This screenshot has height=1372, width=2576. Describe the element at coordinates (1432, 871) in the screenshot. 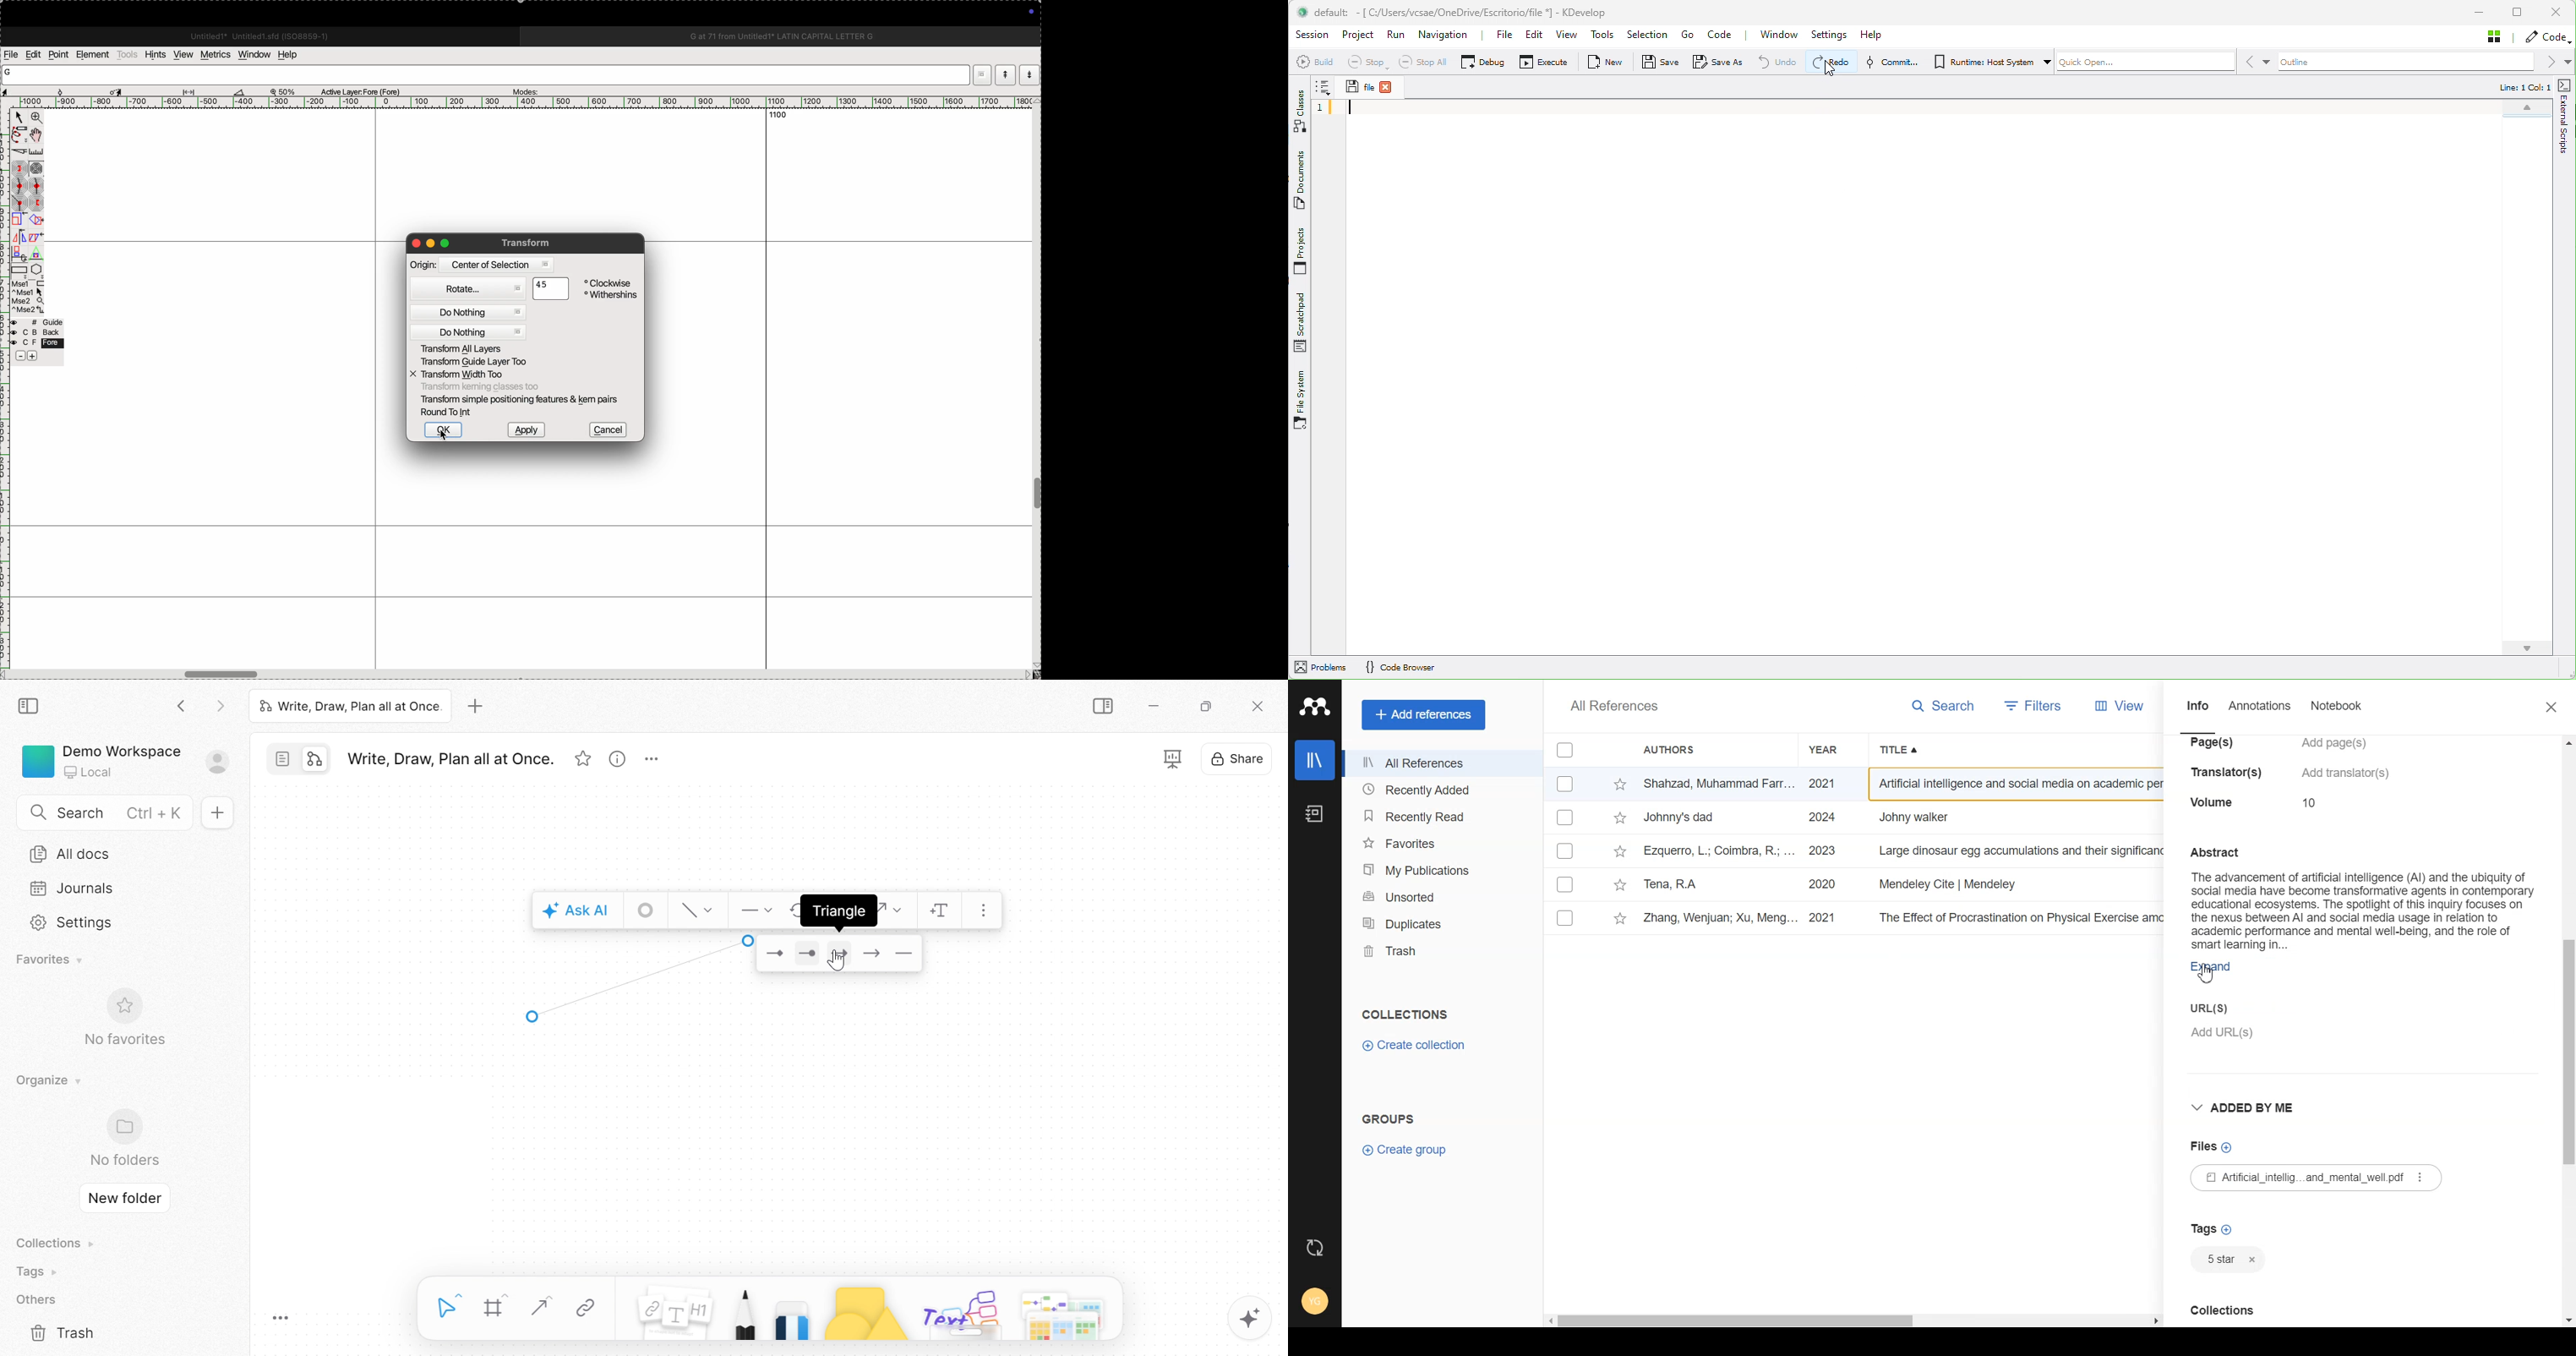

I see `My Publications` at that location.